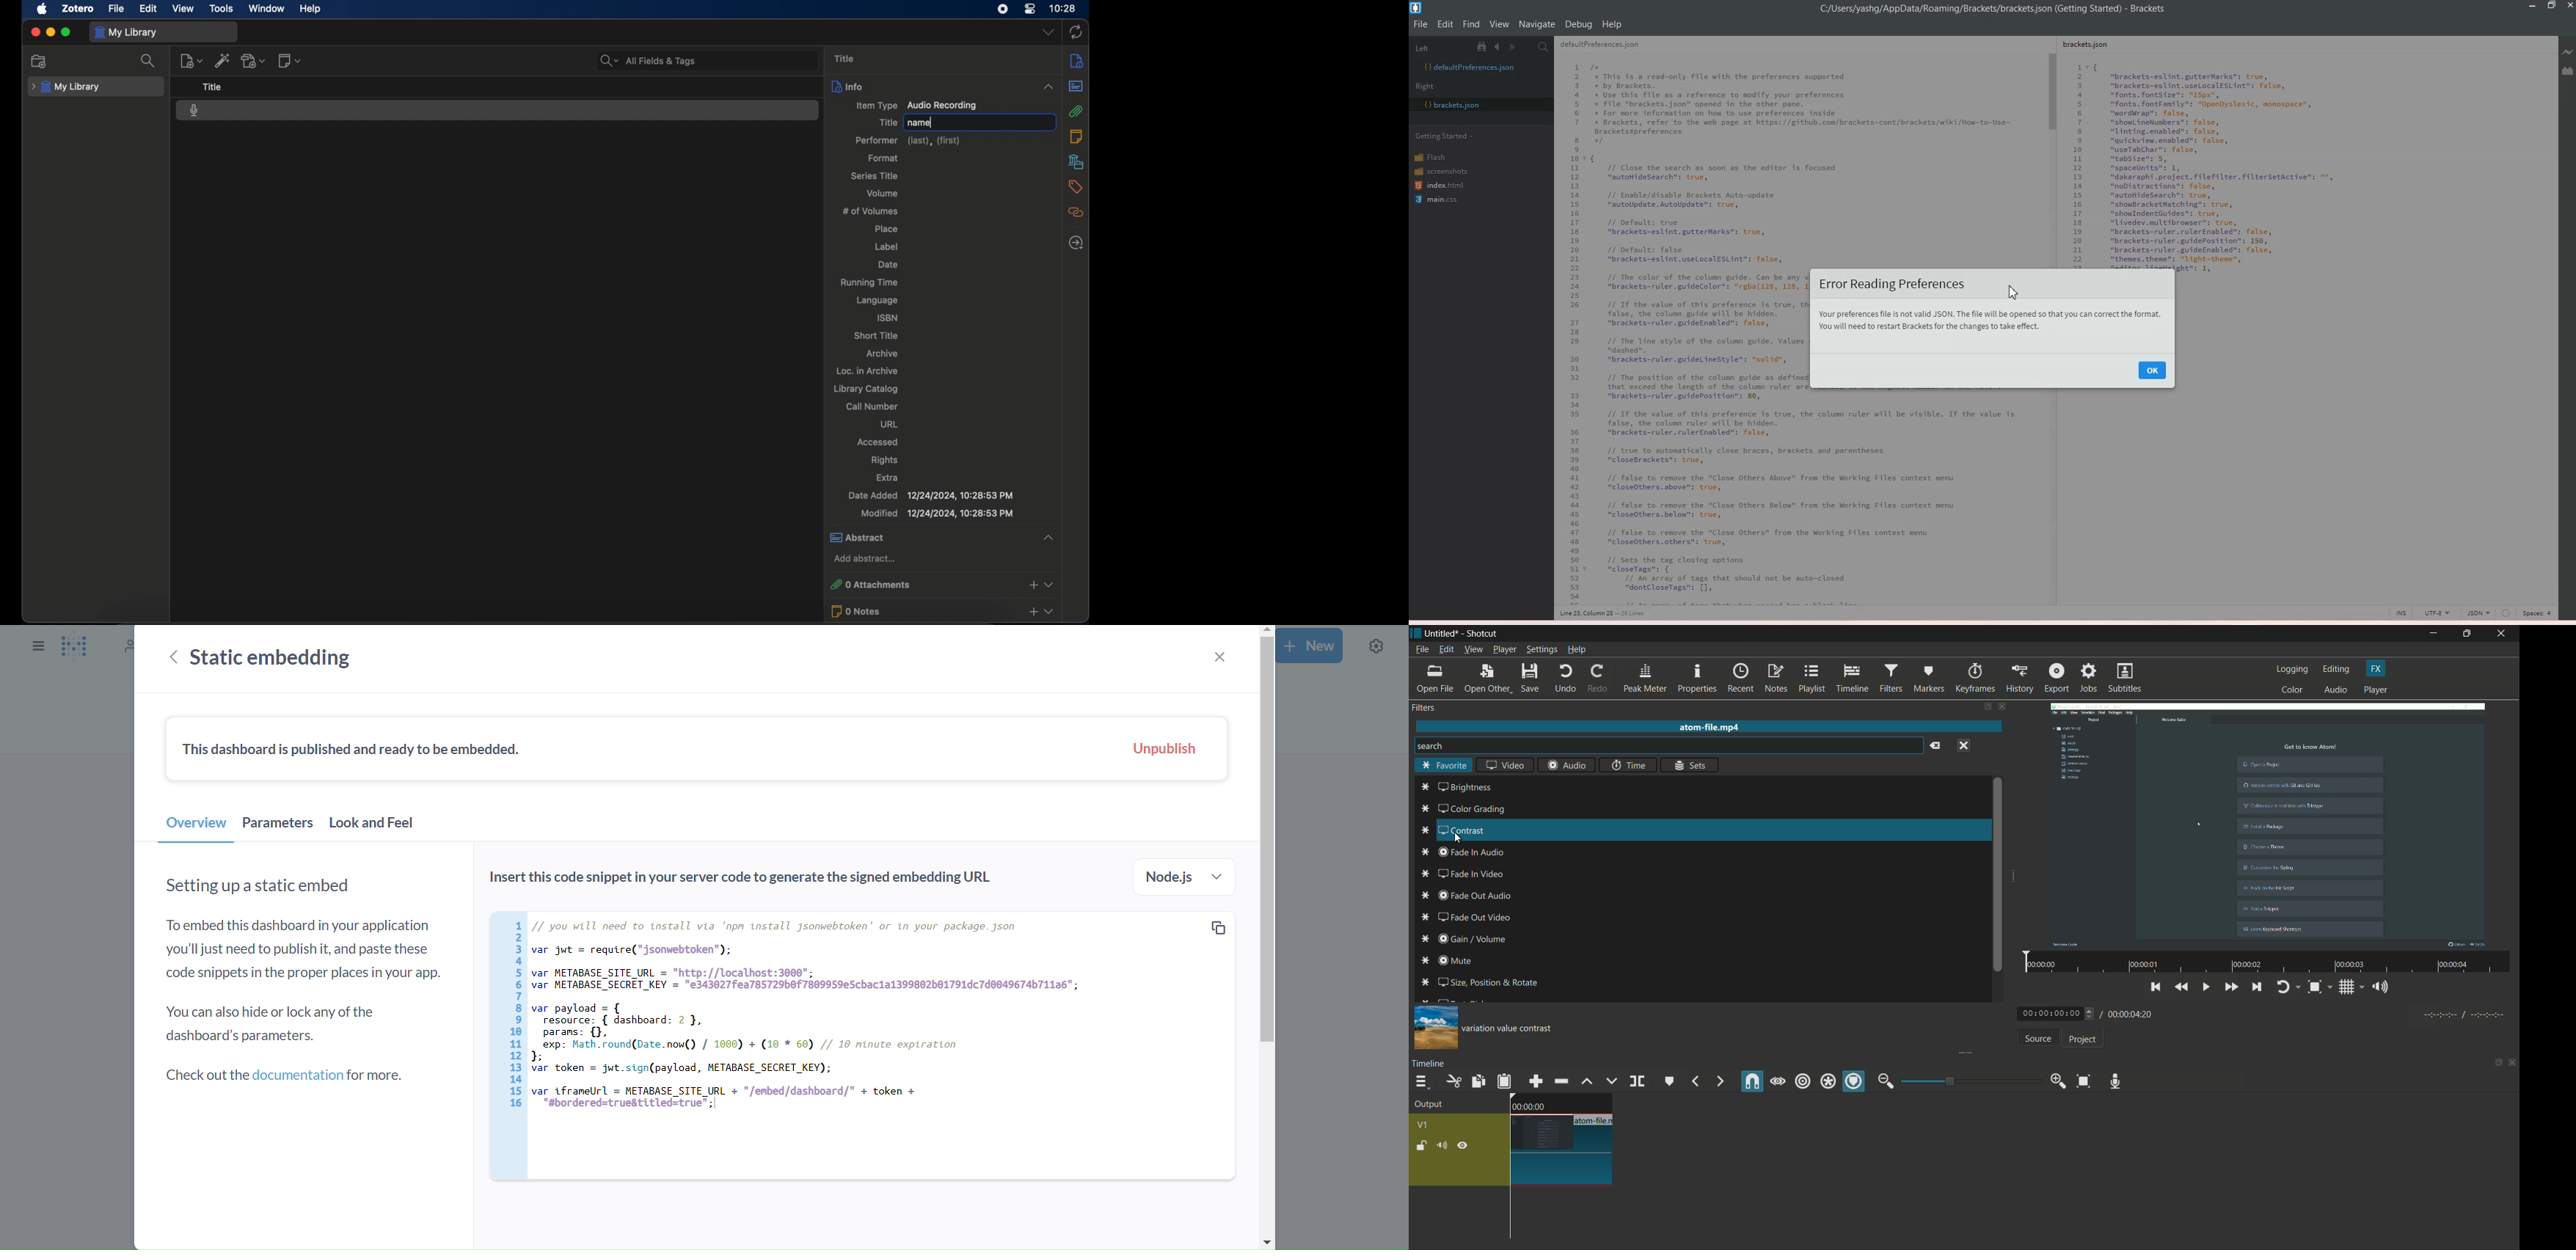 Image resolution: width=2576 pixels, height=1260 pixels. Describe the element at coordinates (2232, 988) in the screenshot. I see `quickly play forward` at that location.